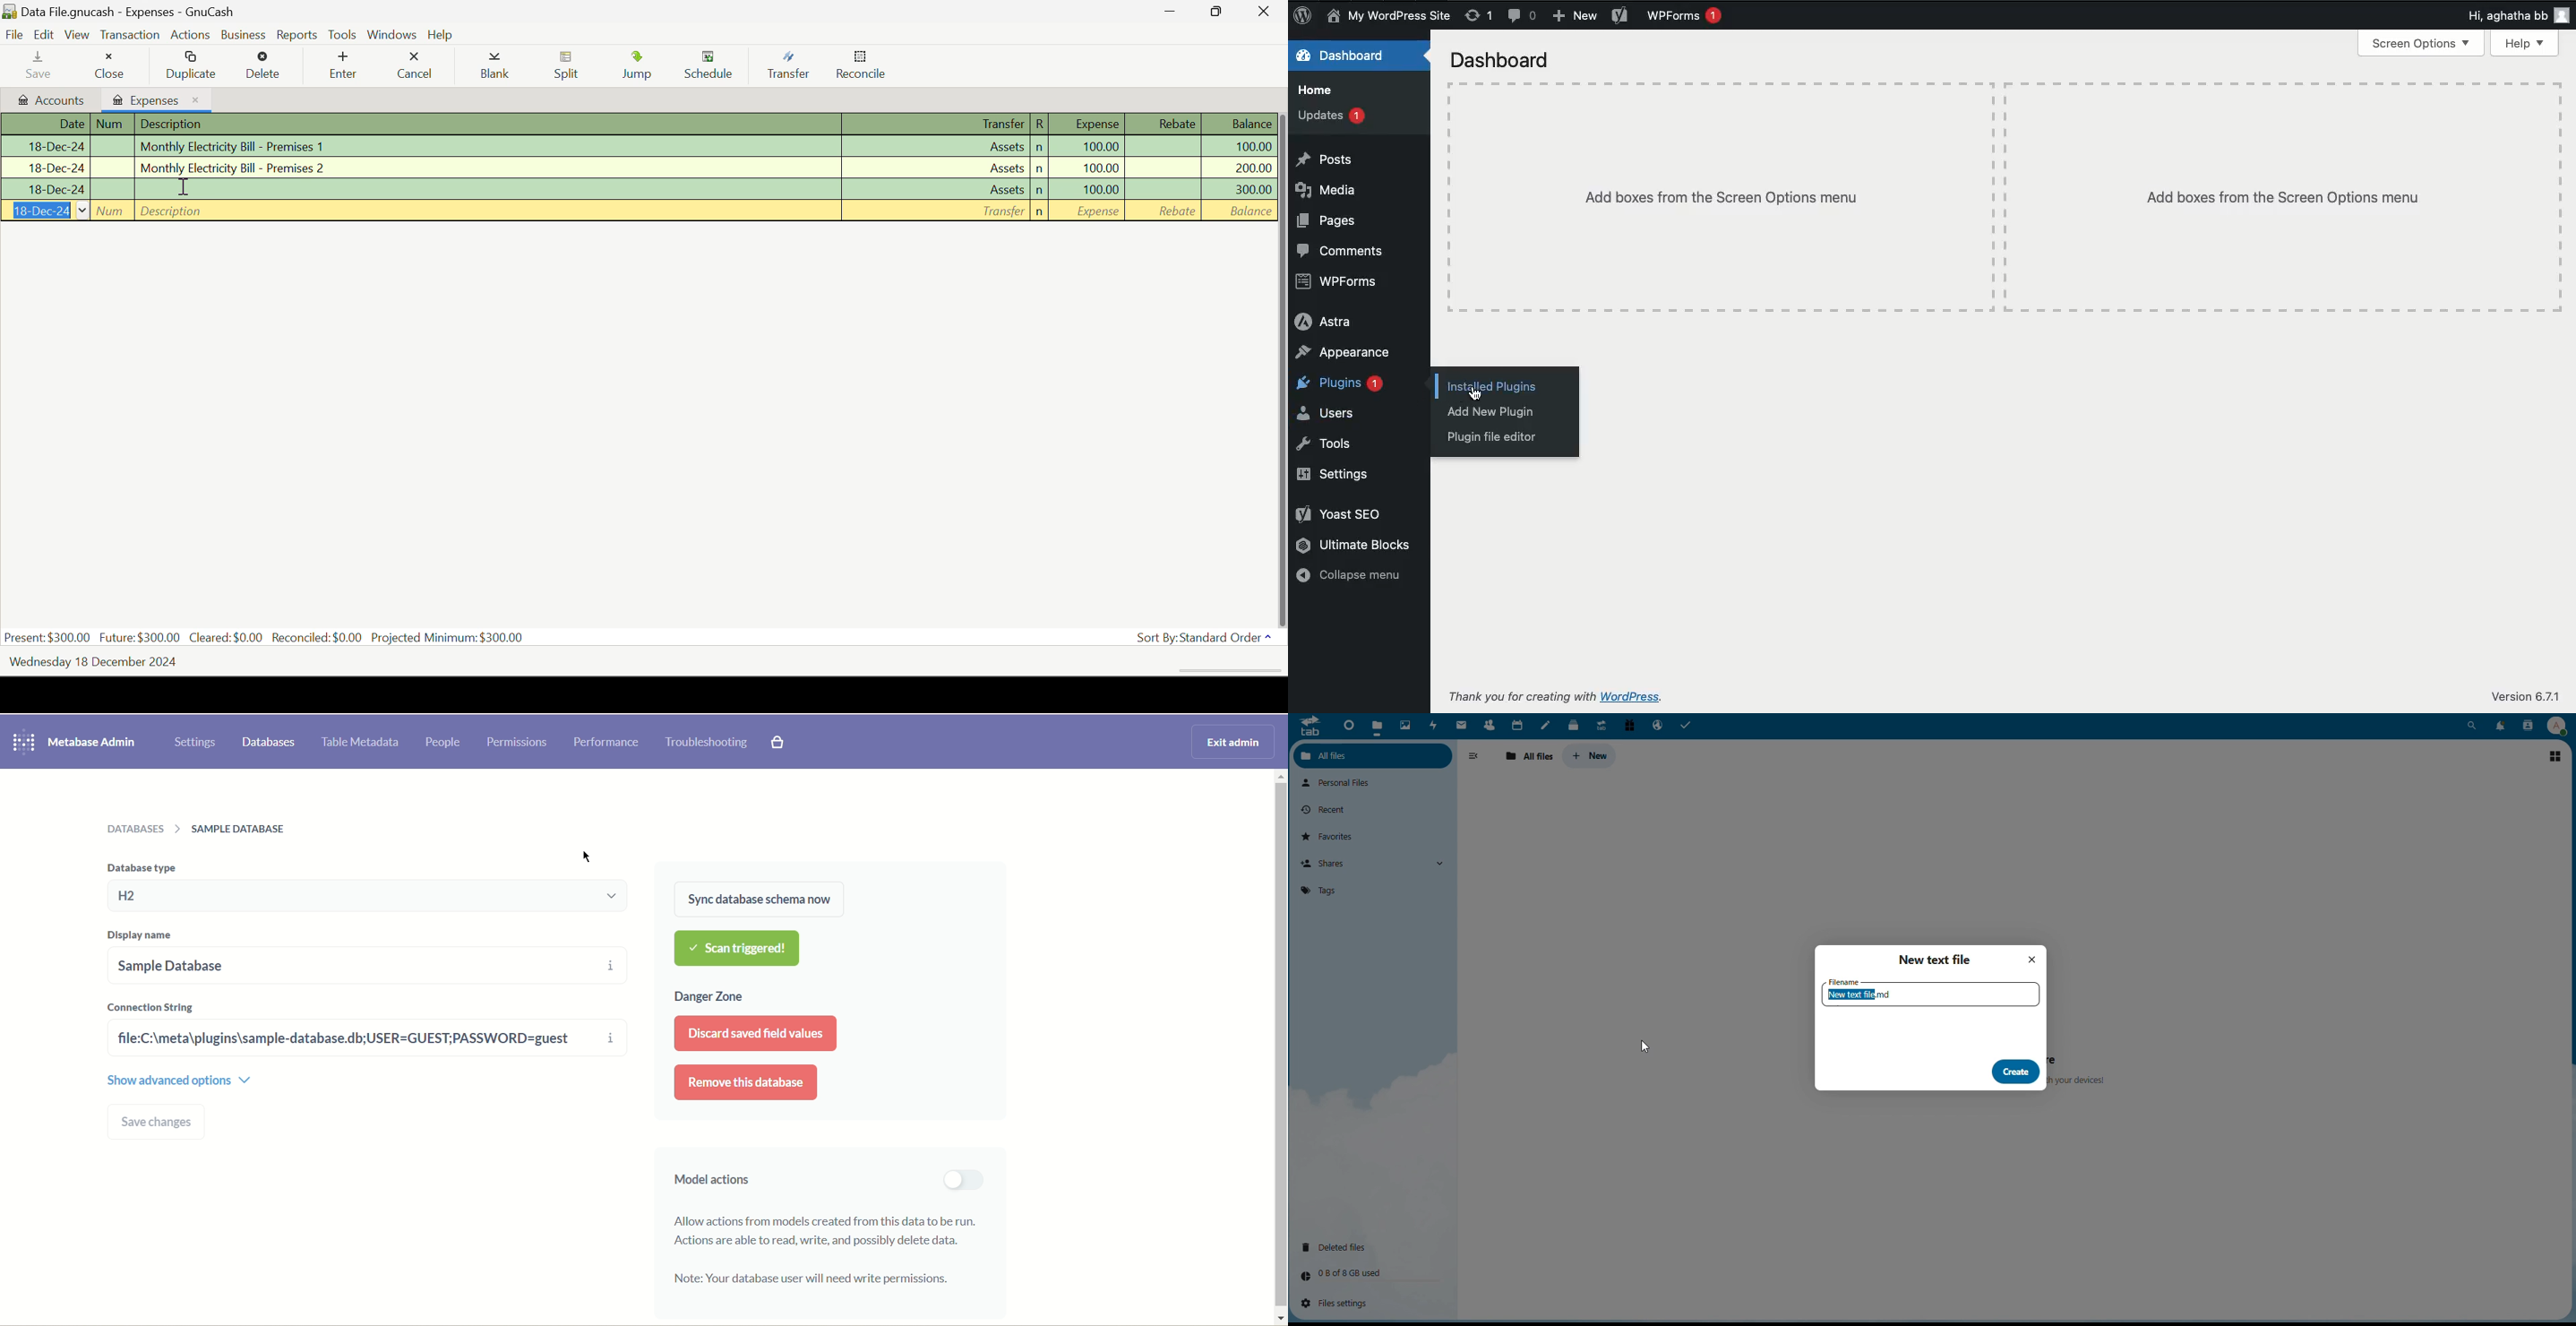 This screenshot has width=2576, height=1344. Describe the element at coordinates (1205, 638) in the screenshot. I see `Sort By: Standard Order` at that location.